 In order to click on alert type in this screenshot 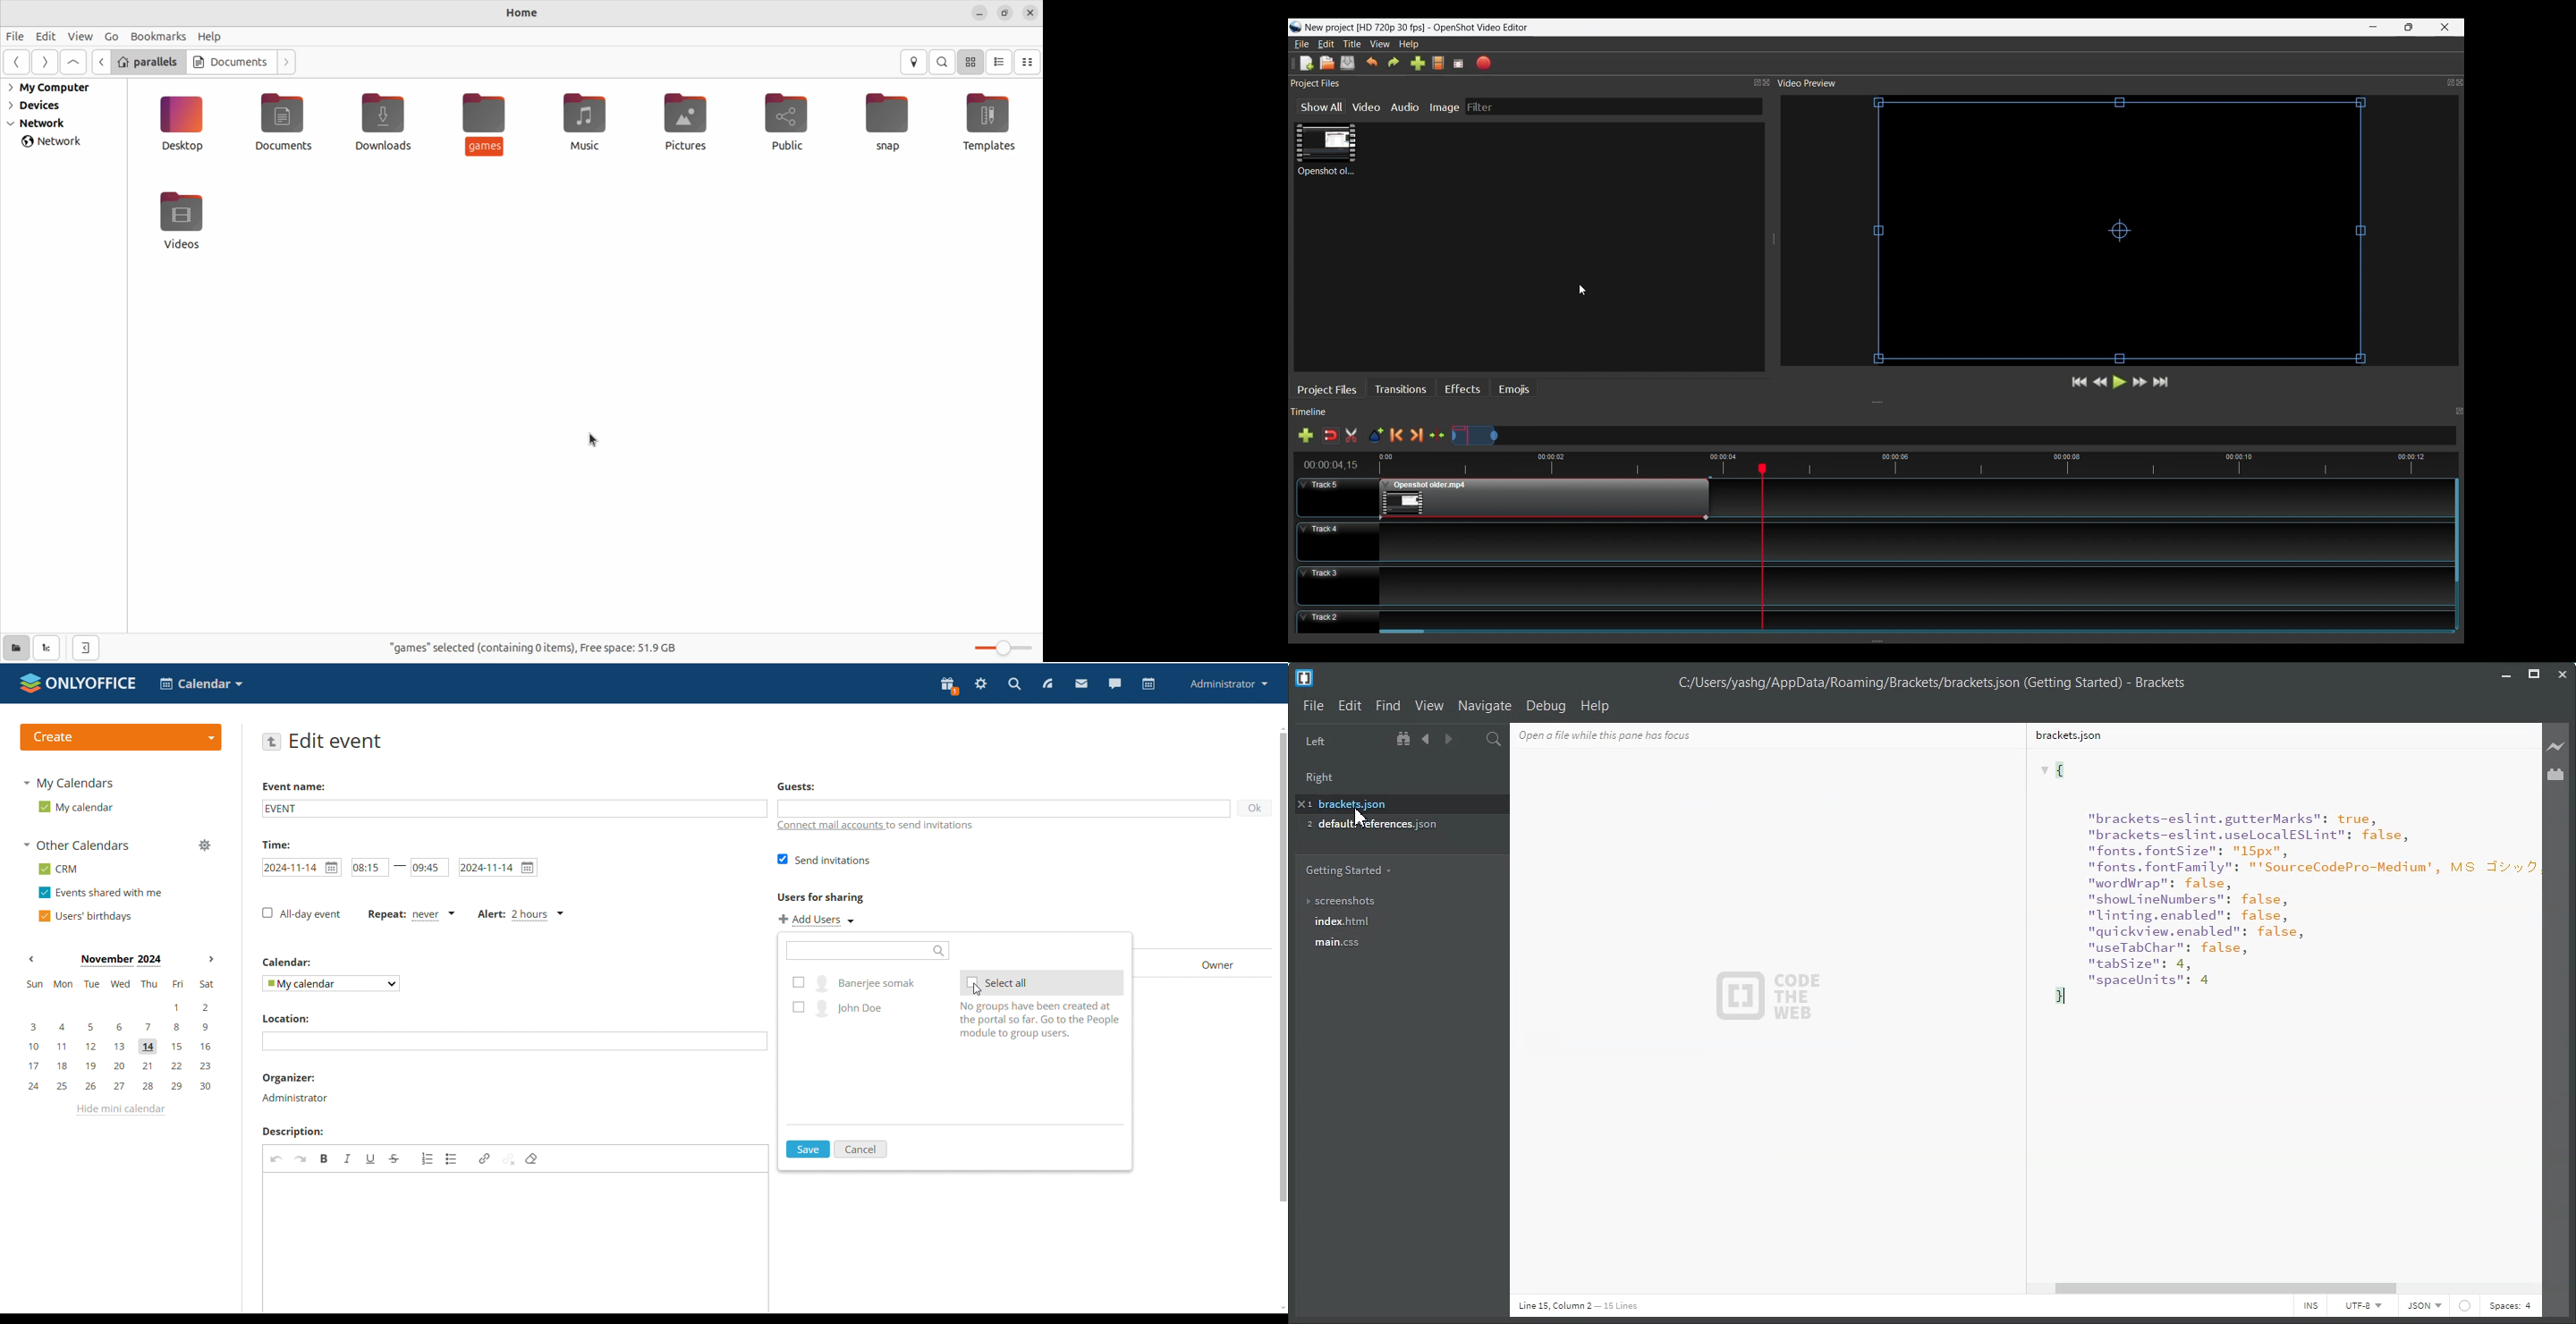, I will do `click(522, 914)`.